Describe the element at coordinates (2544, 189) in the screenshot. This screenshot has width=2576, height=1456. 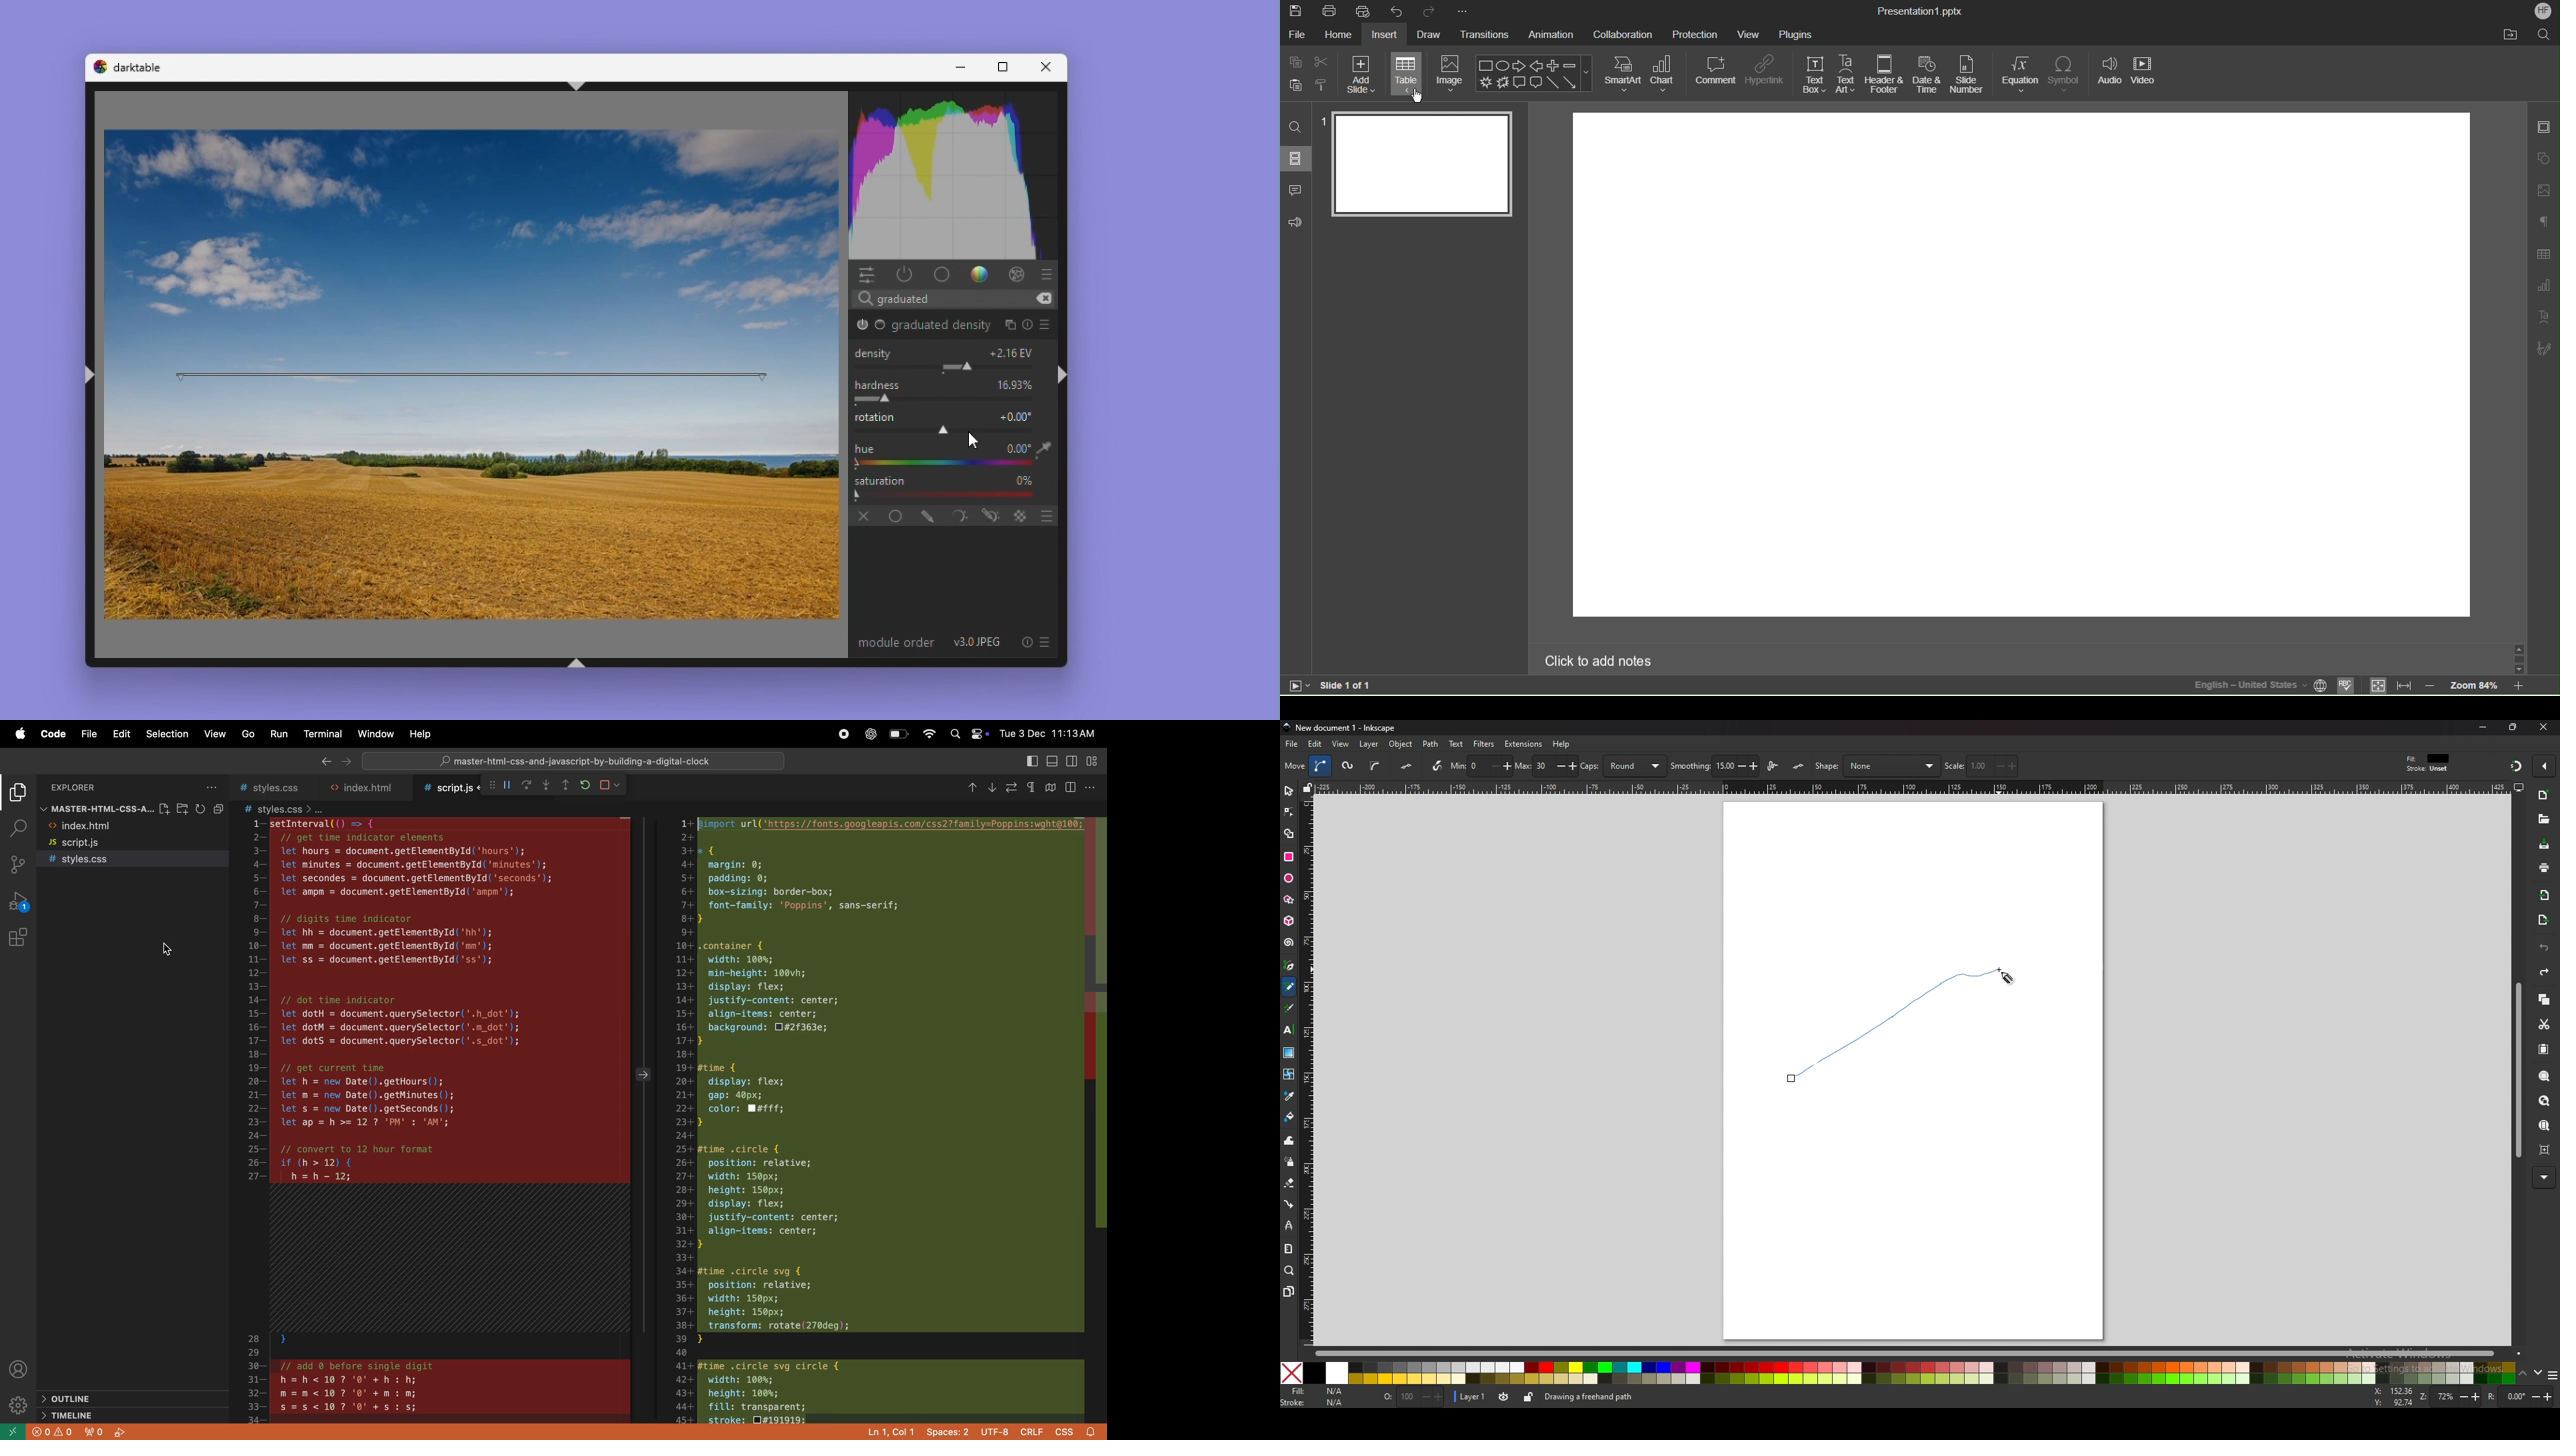
I see `Image Settings` at that location.